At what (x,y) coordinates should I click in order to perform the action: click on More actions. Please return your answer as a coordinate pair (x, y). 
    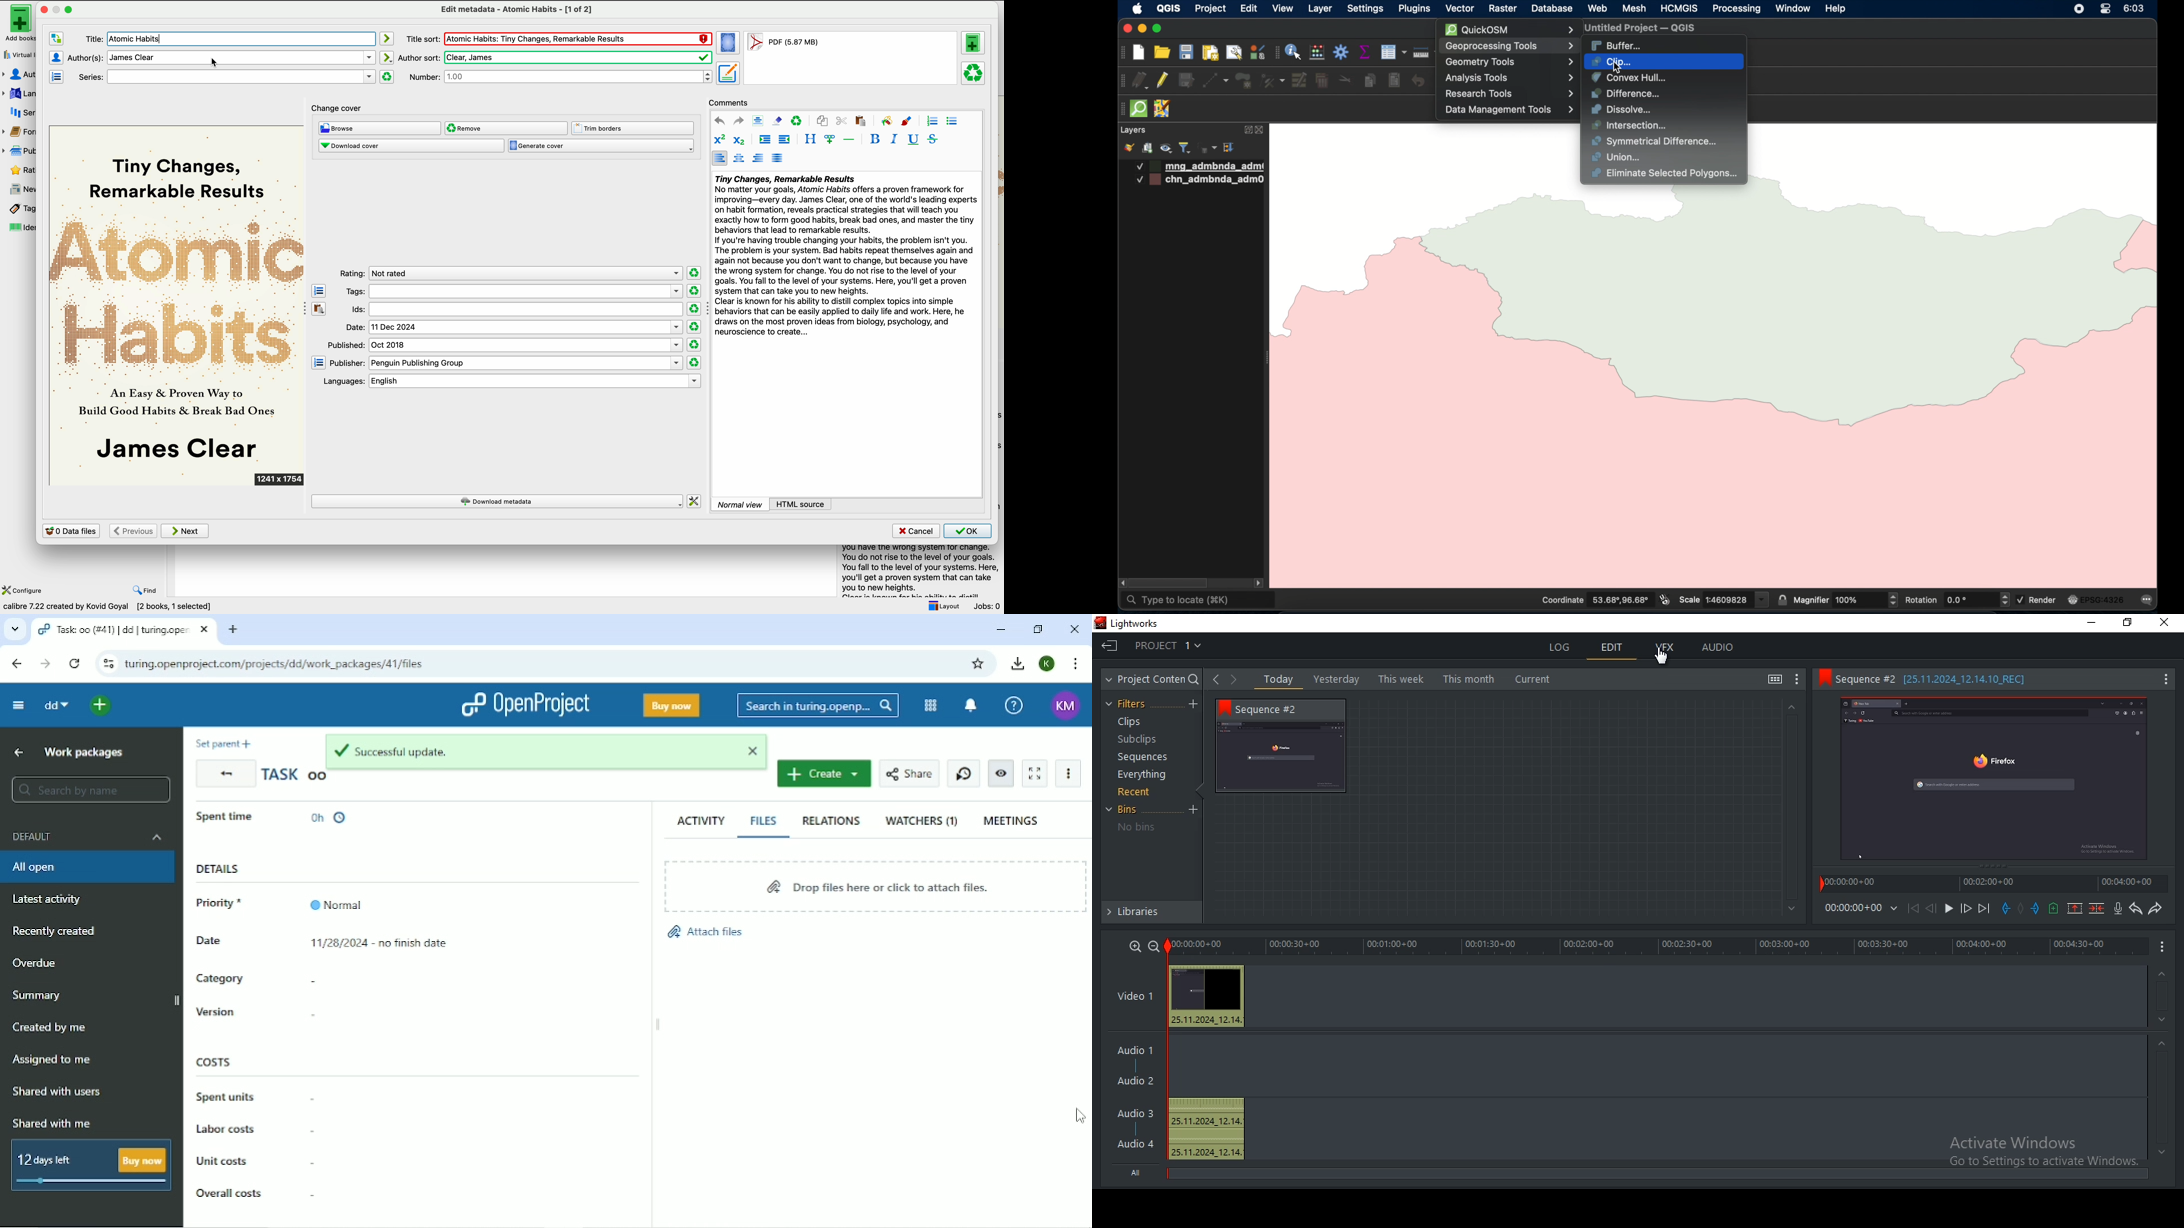
    Looking at the image, I should click on (1067, 773).